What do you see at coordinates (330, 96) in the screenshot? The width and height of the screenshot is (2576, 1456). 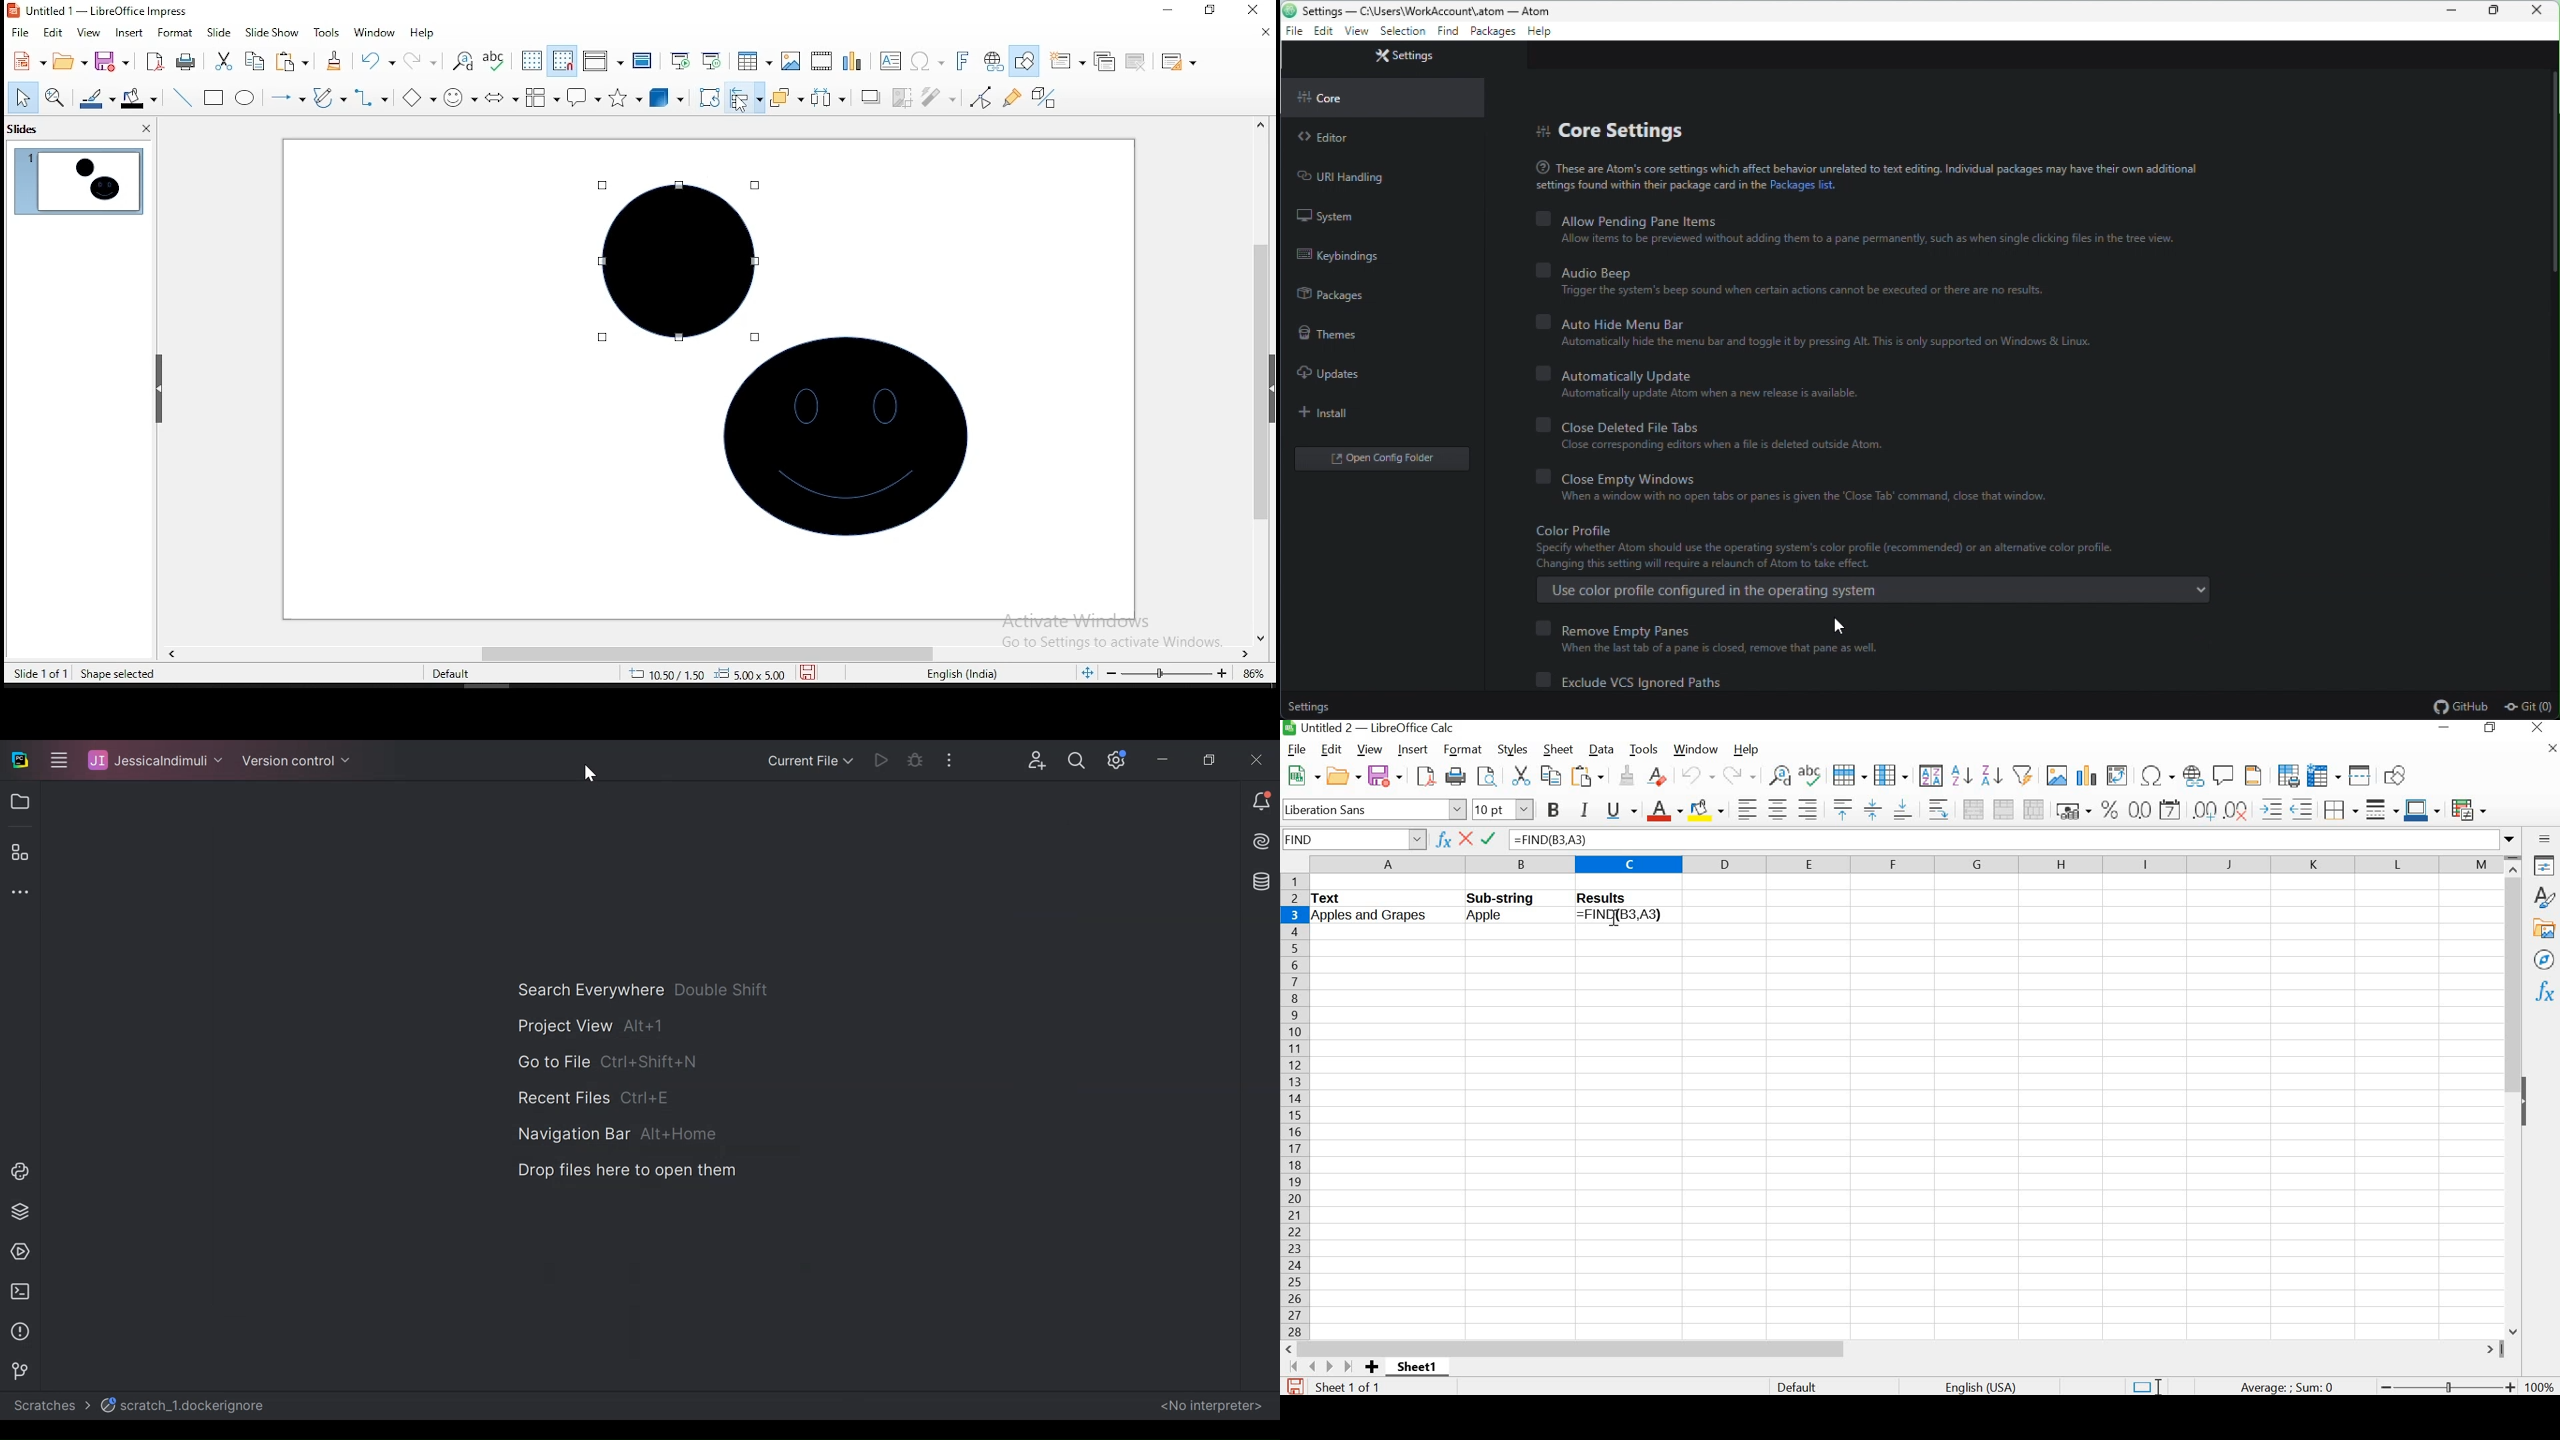 I see `curves and polygons` at bounding box center [330, 96].